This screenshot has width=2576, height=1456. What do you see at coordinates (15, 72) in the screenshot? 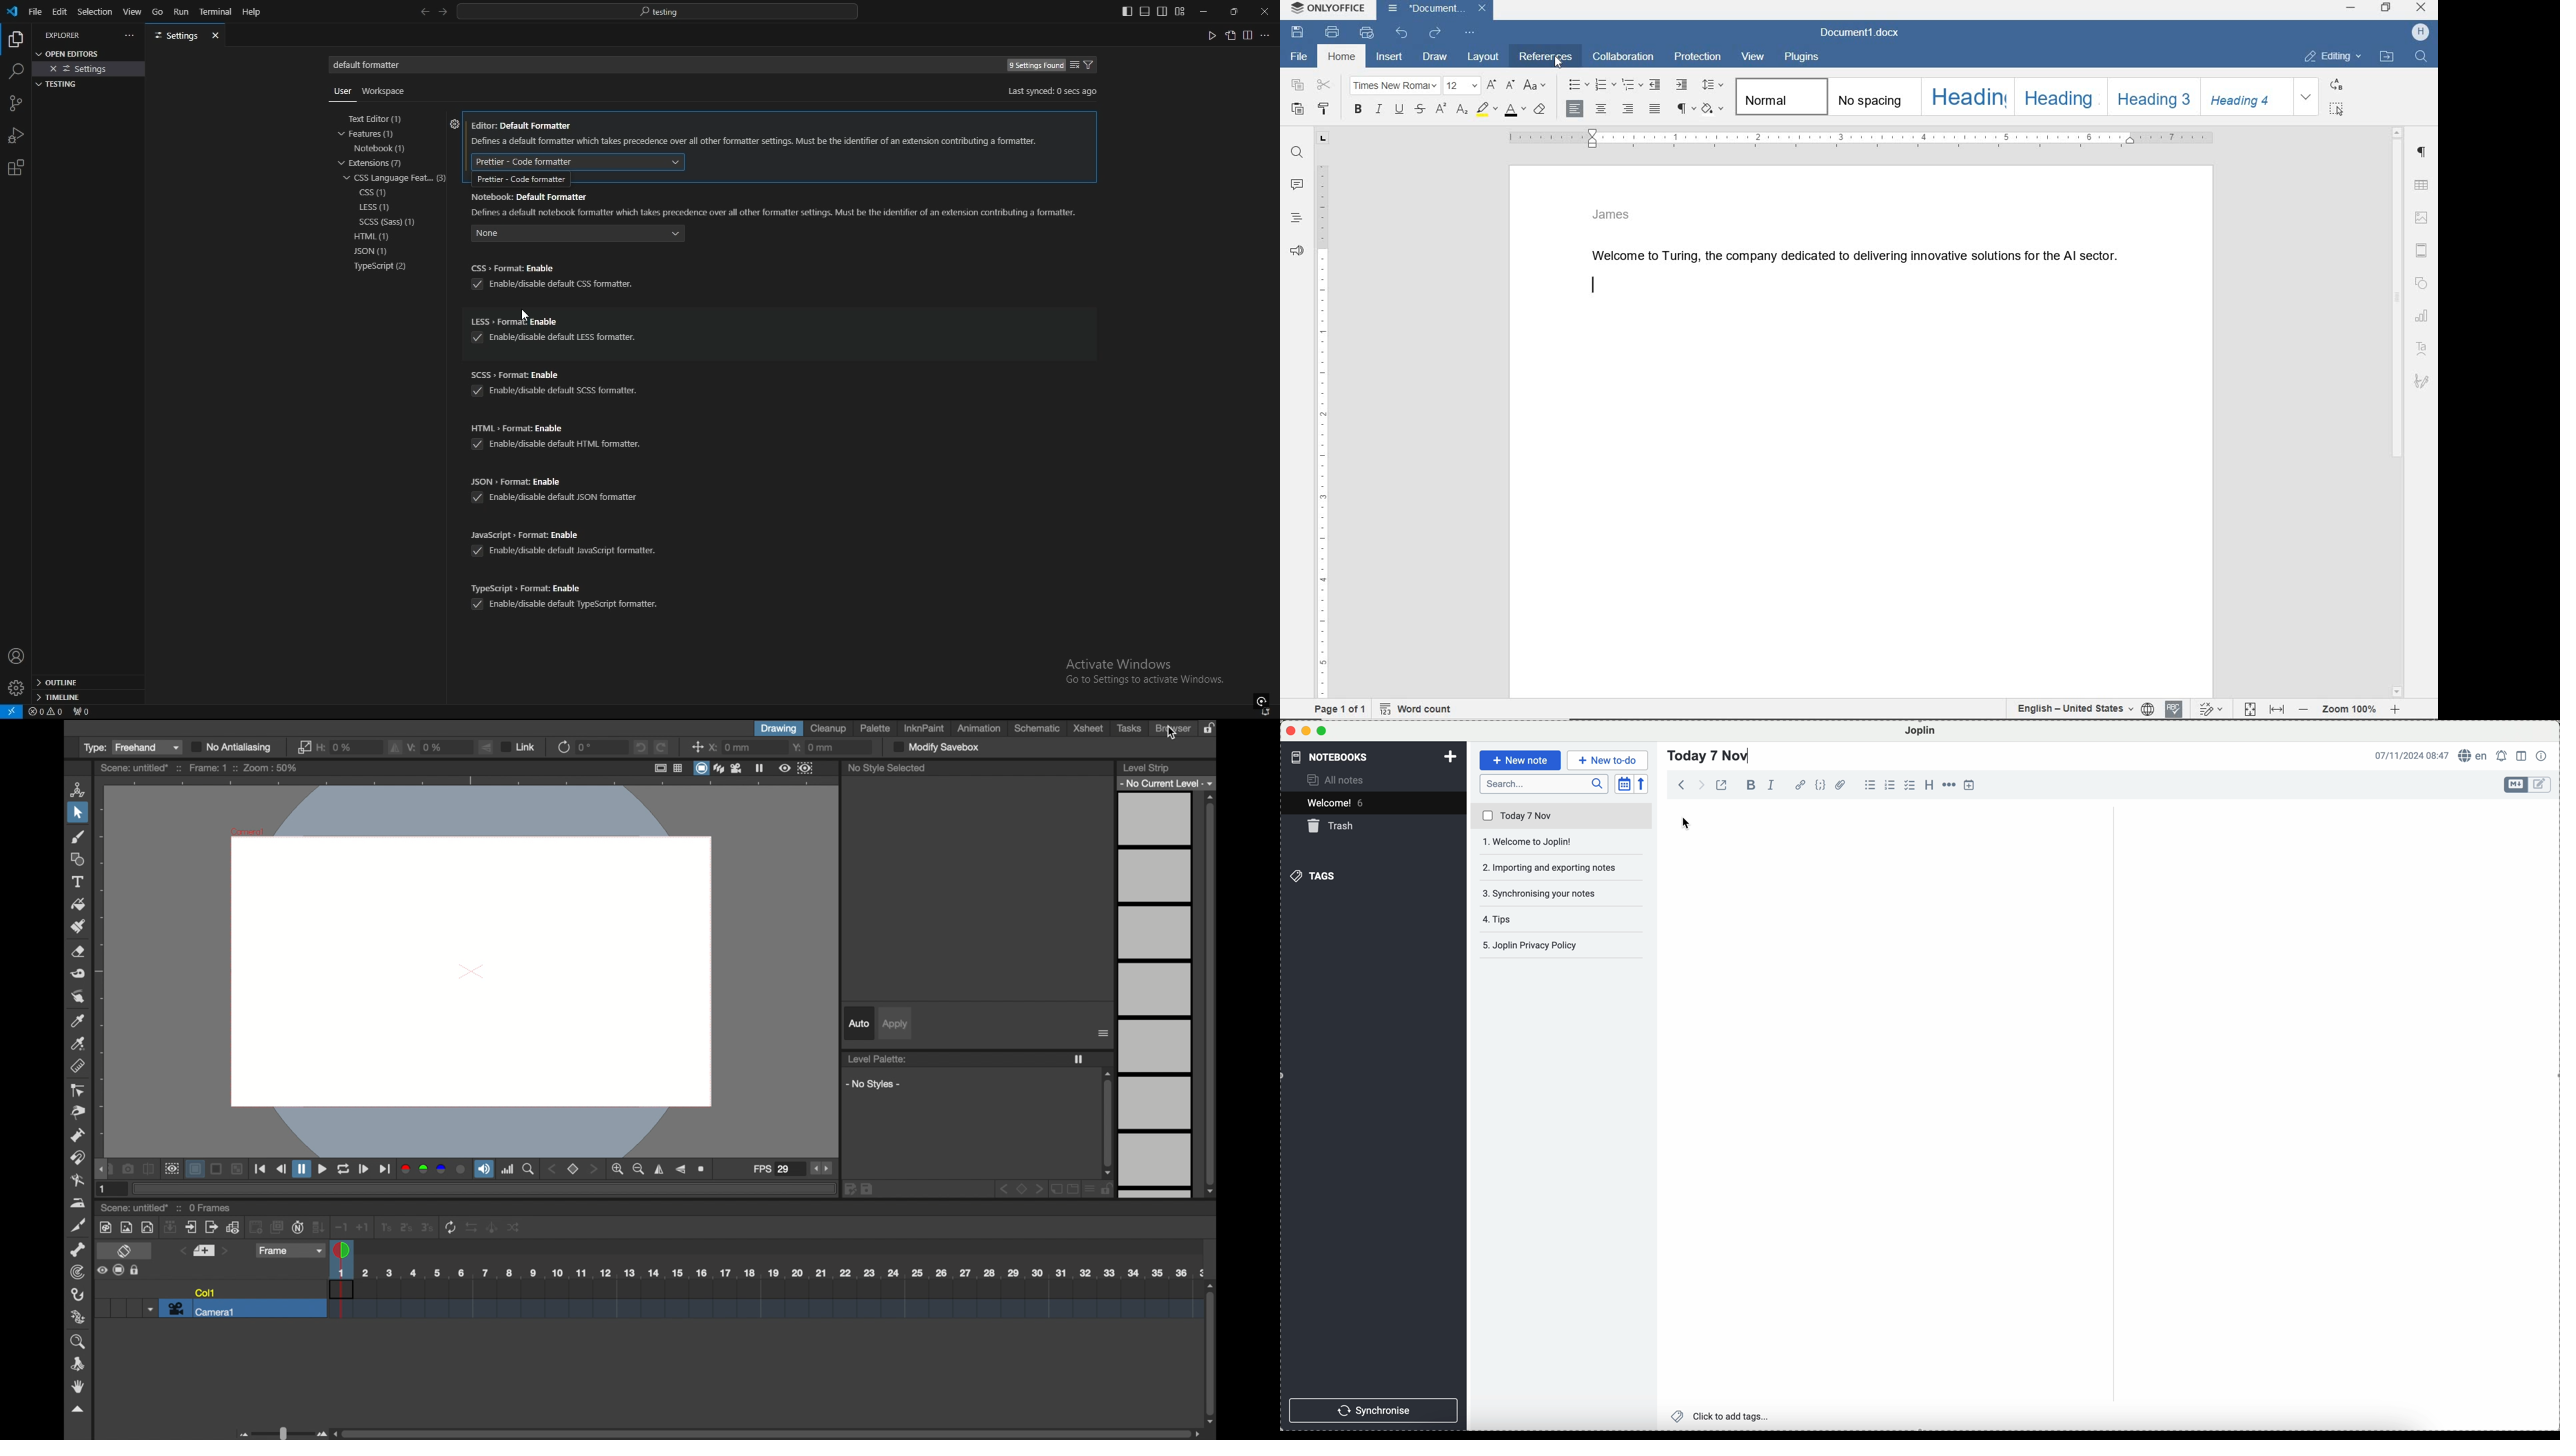
I see `search` at bounding box center [15, 72].